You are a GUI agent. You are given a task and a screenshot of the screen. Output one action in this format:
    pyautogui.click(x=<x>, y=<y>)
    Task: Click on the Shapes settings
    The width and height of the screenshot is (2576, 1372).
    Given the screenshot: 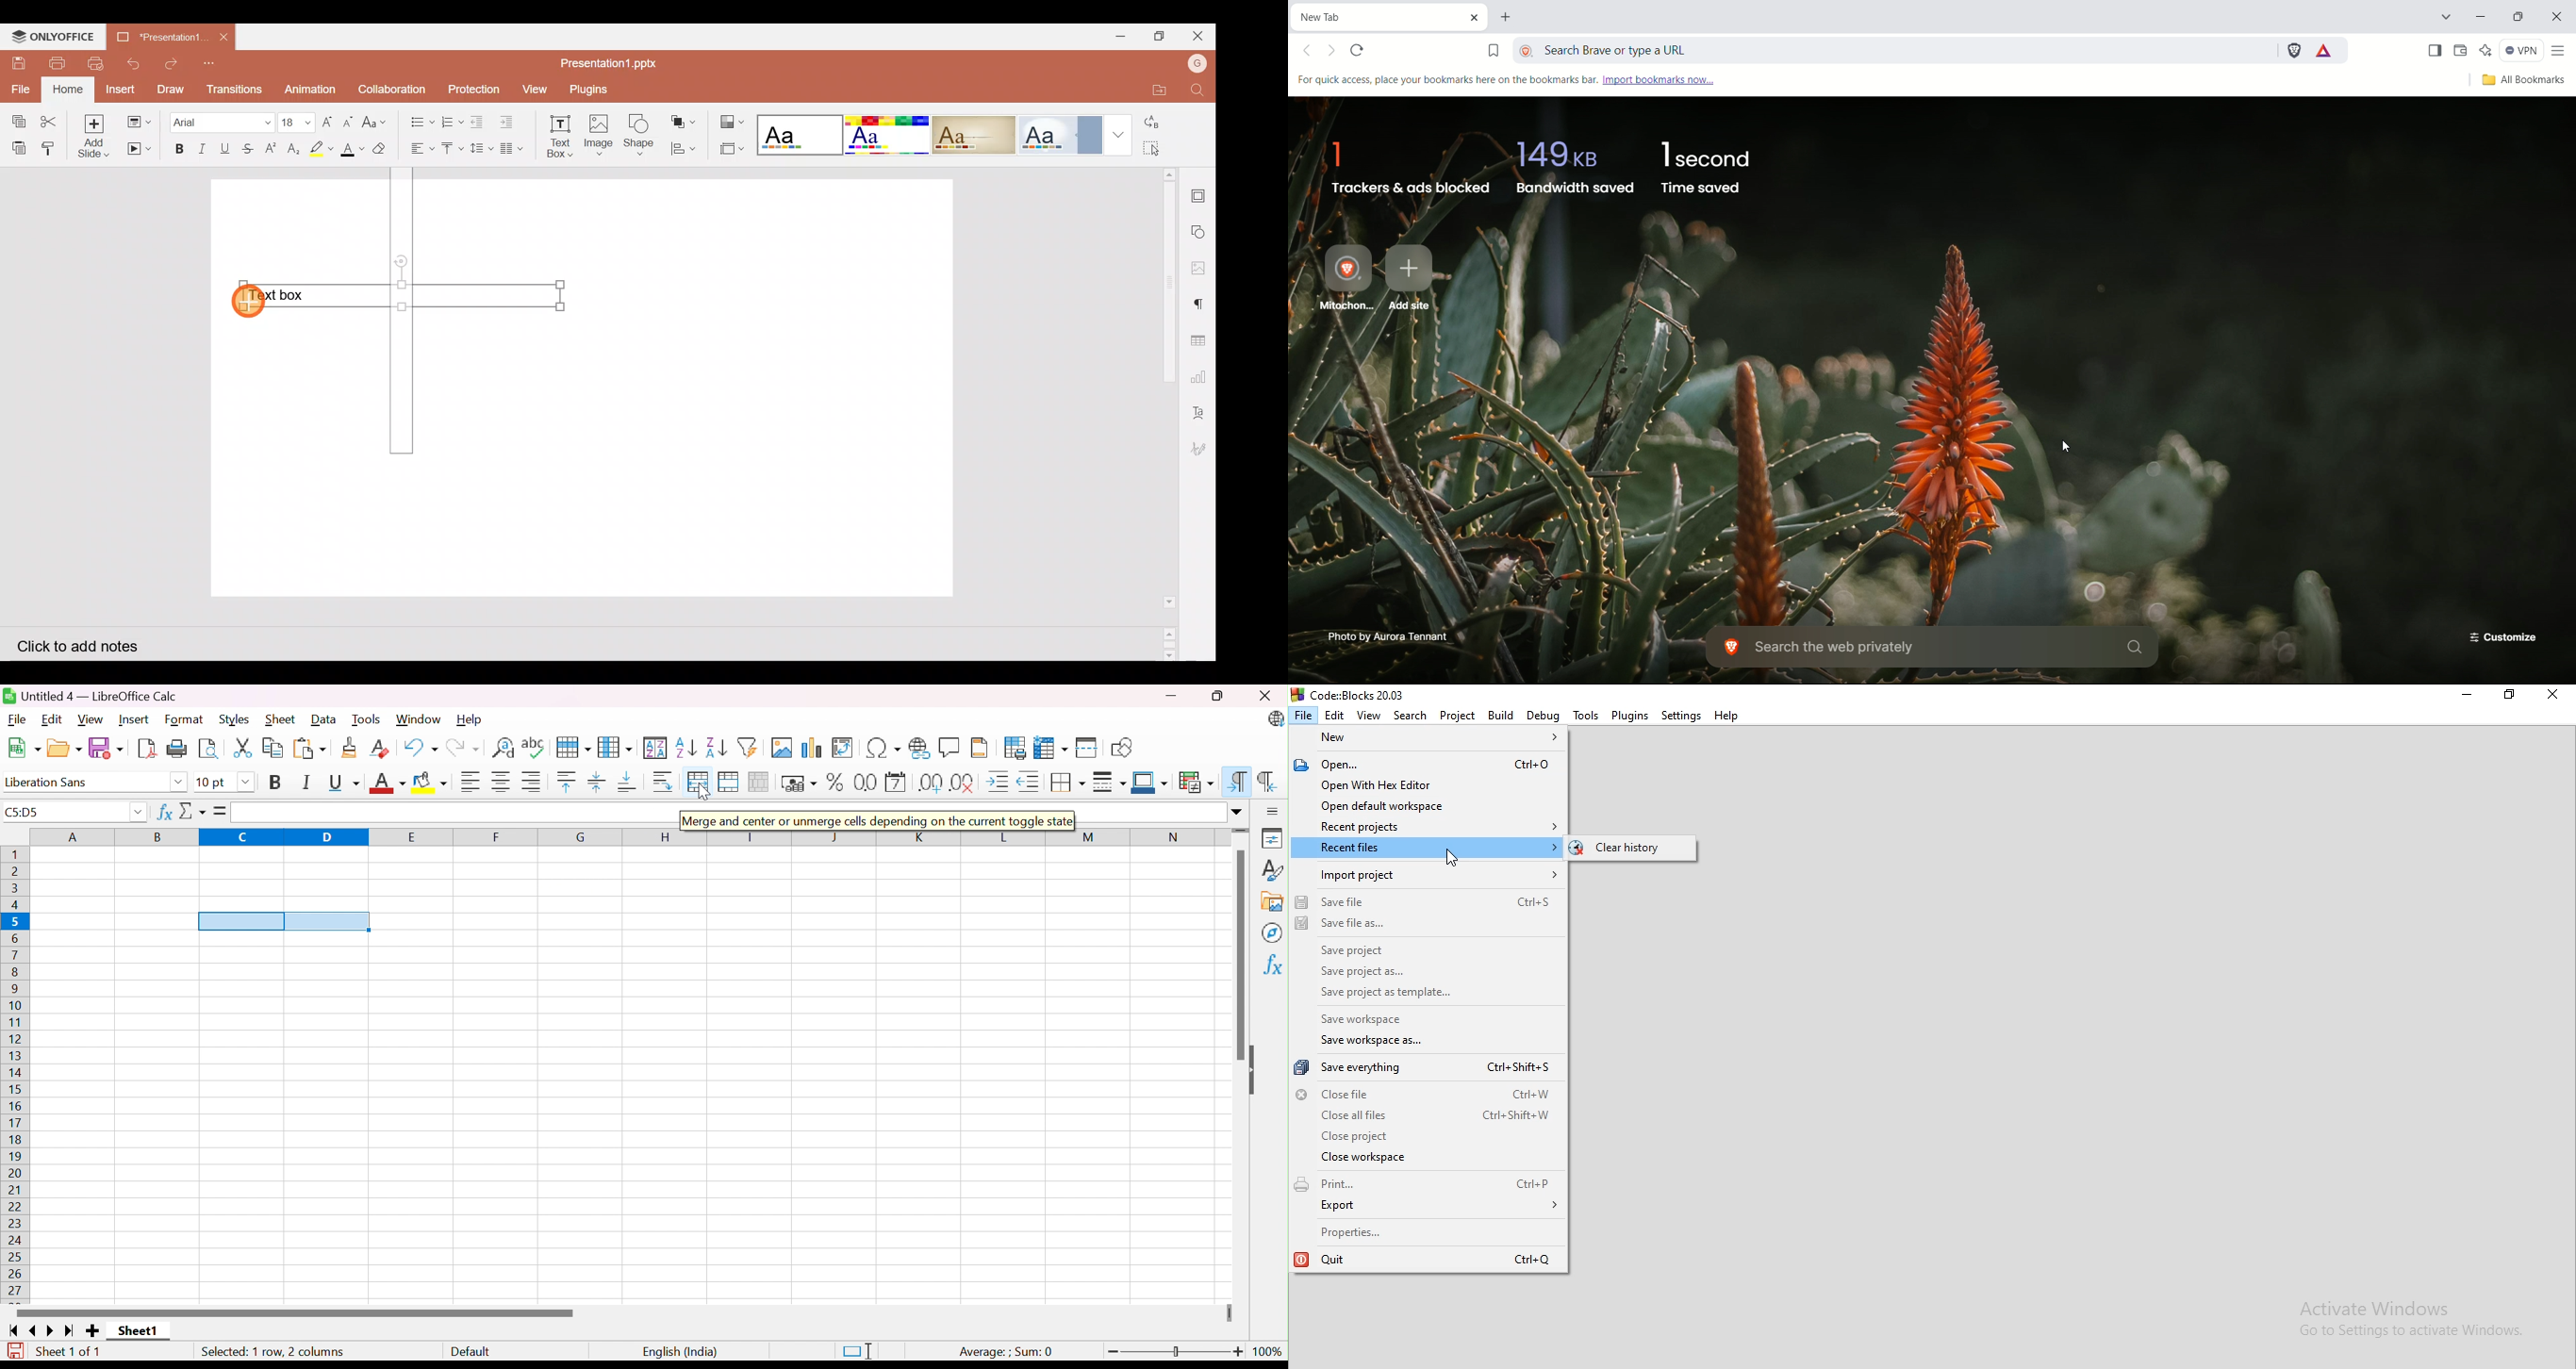 What is the action you would take?
    pyautogui.click(x=1202, y=233)
    